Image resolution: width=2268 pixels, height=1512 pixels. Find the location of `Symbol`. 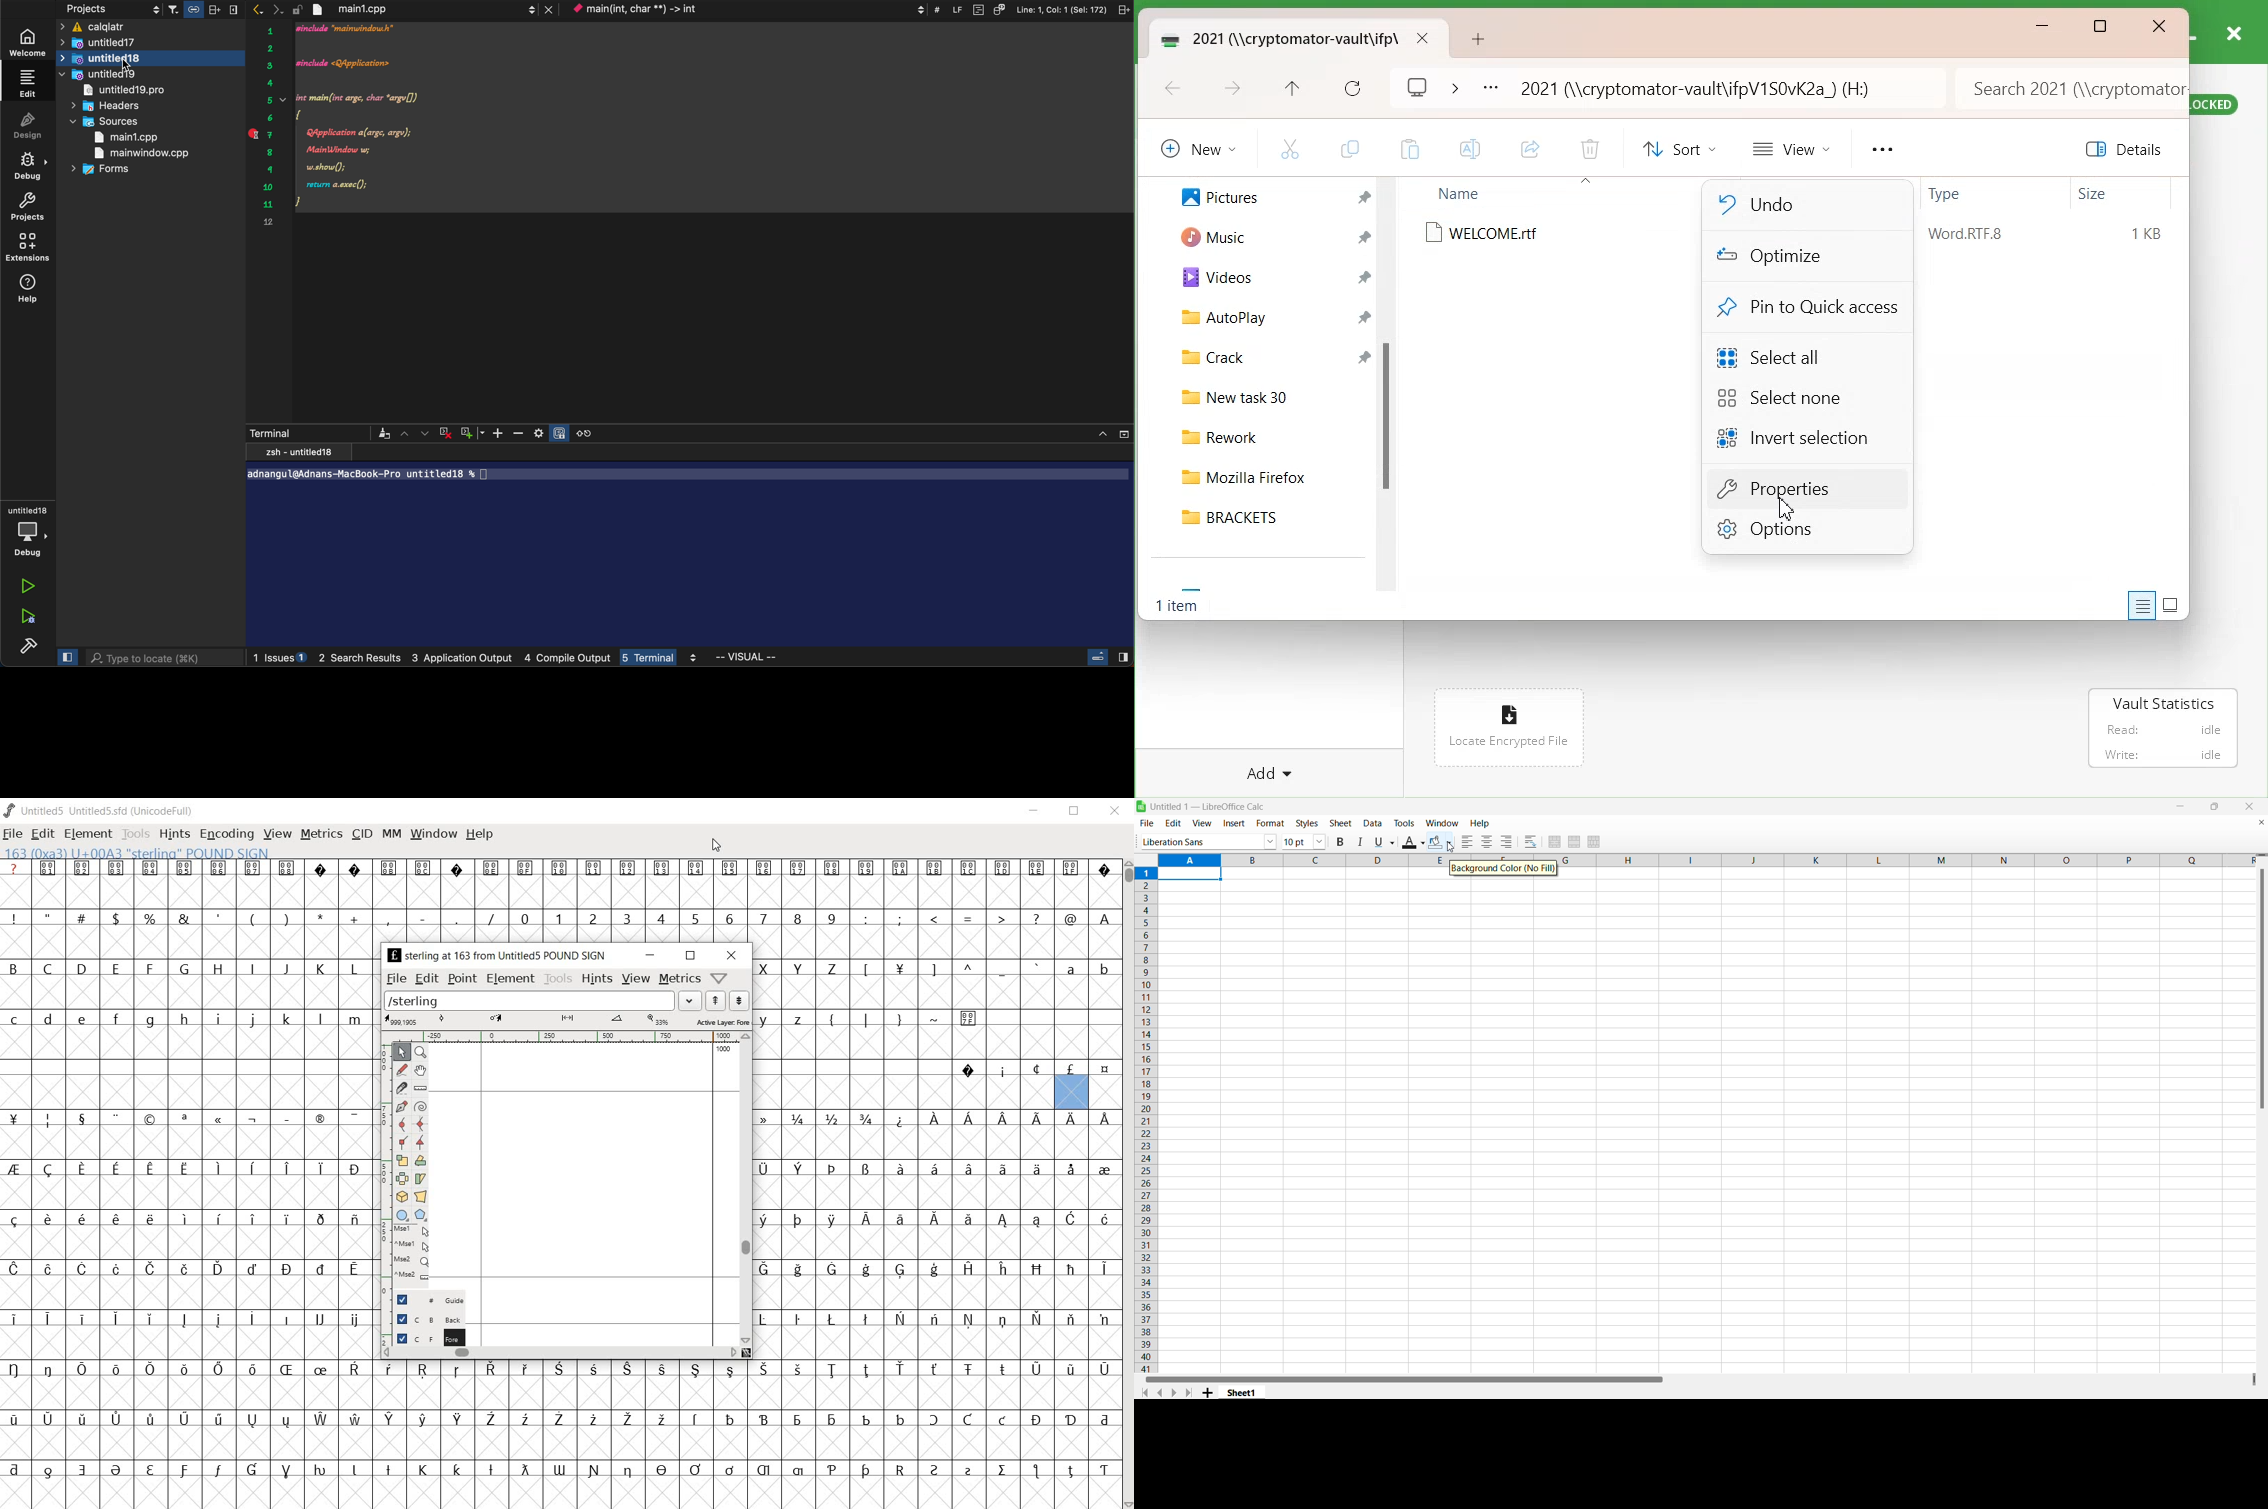

Symbol is located at coordinates (1104, 1117).